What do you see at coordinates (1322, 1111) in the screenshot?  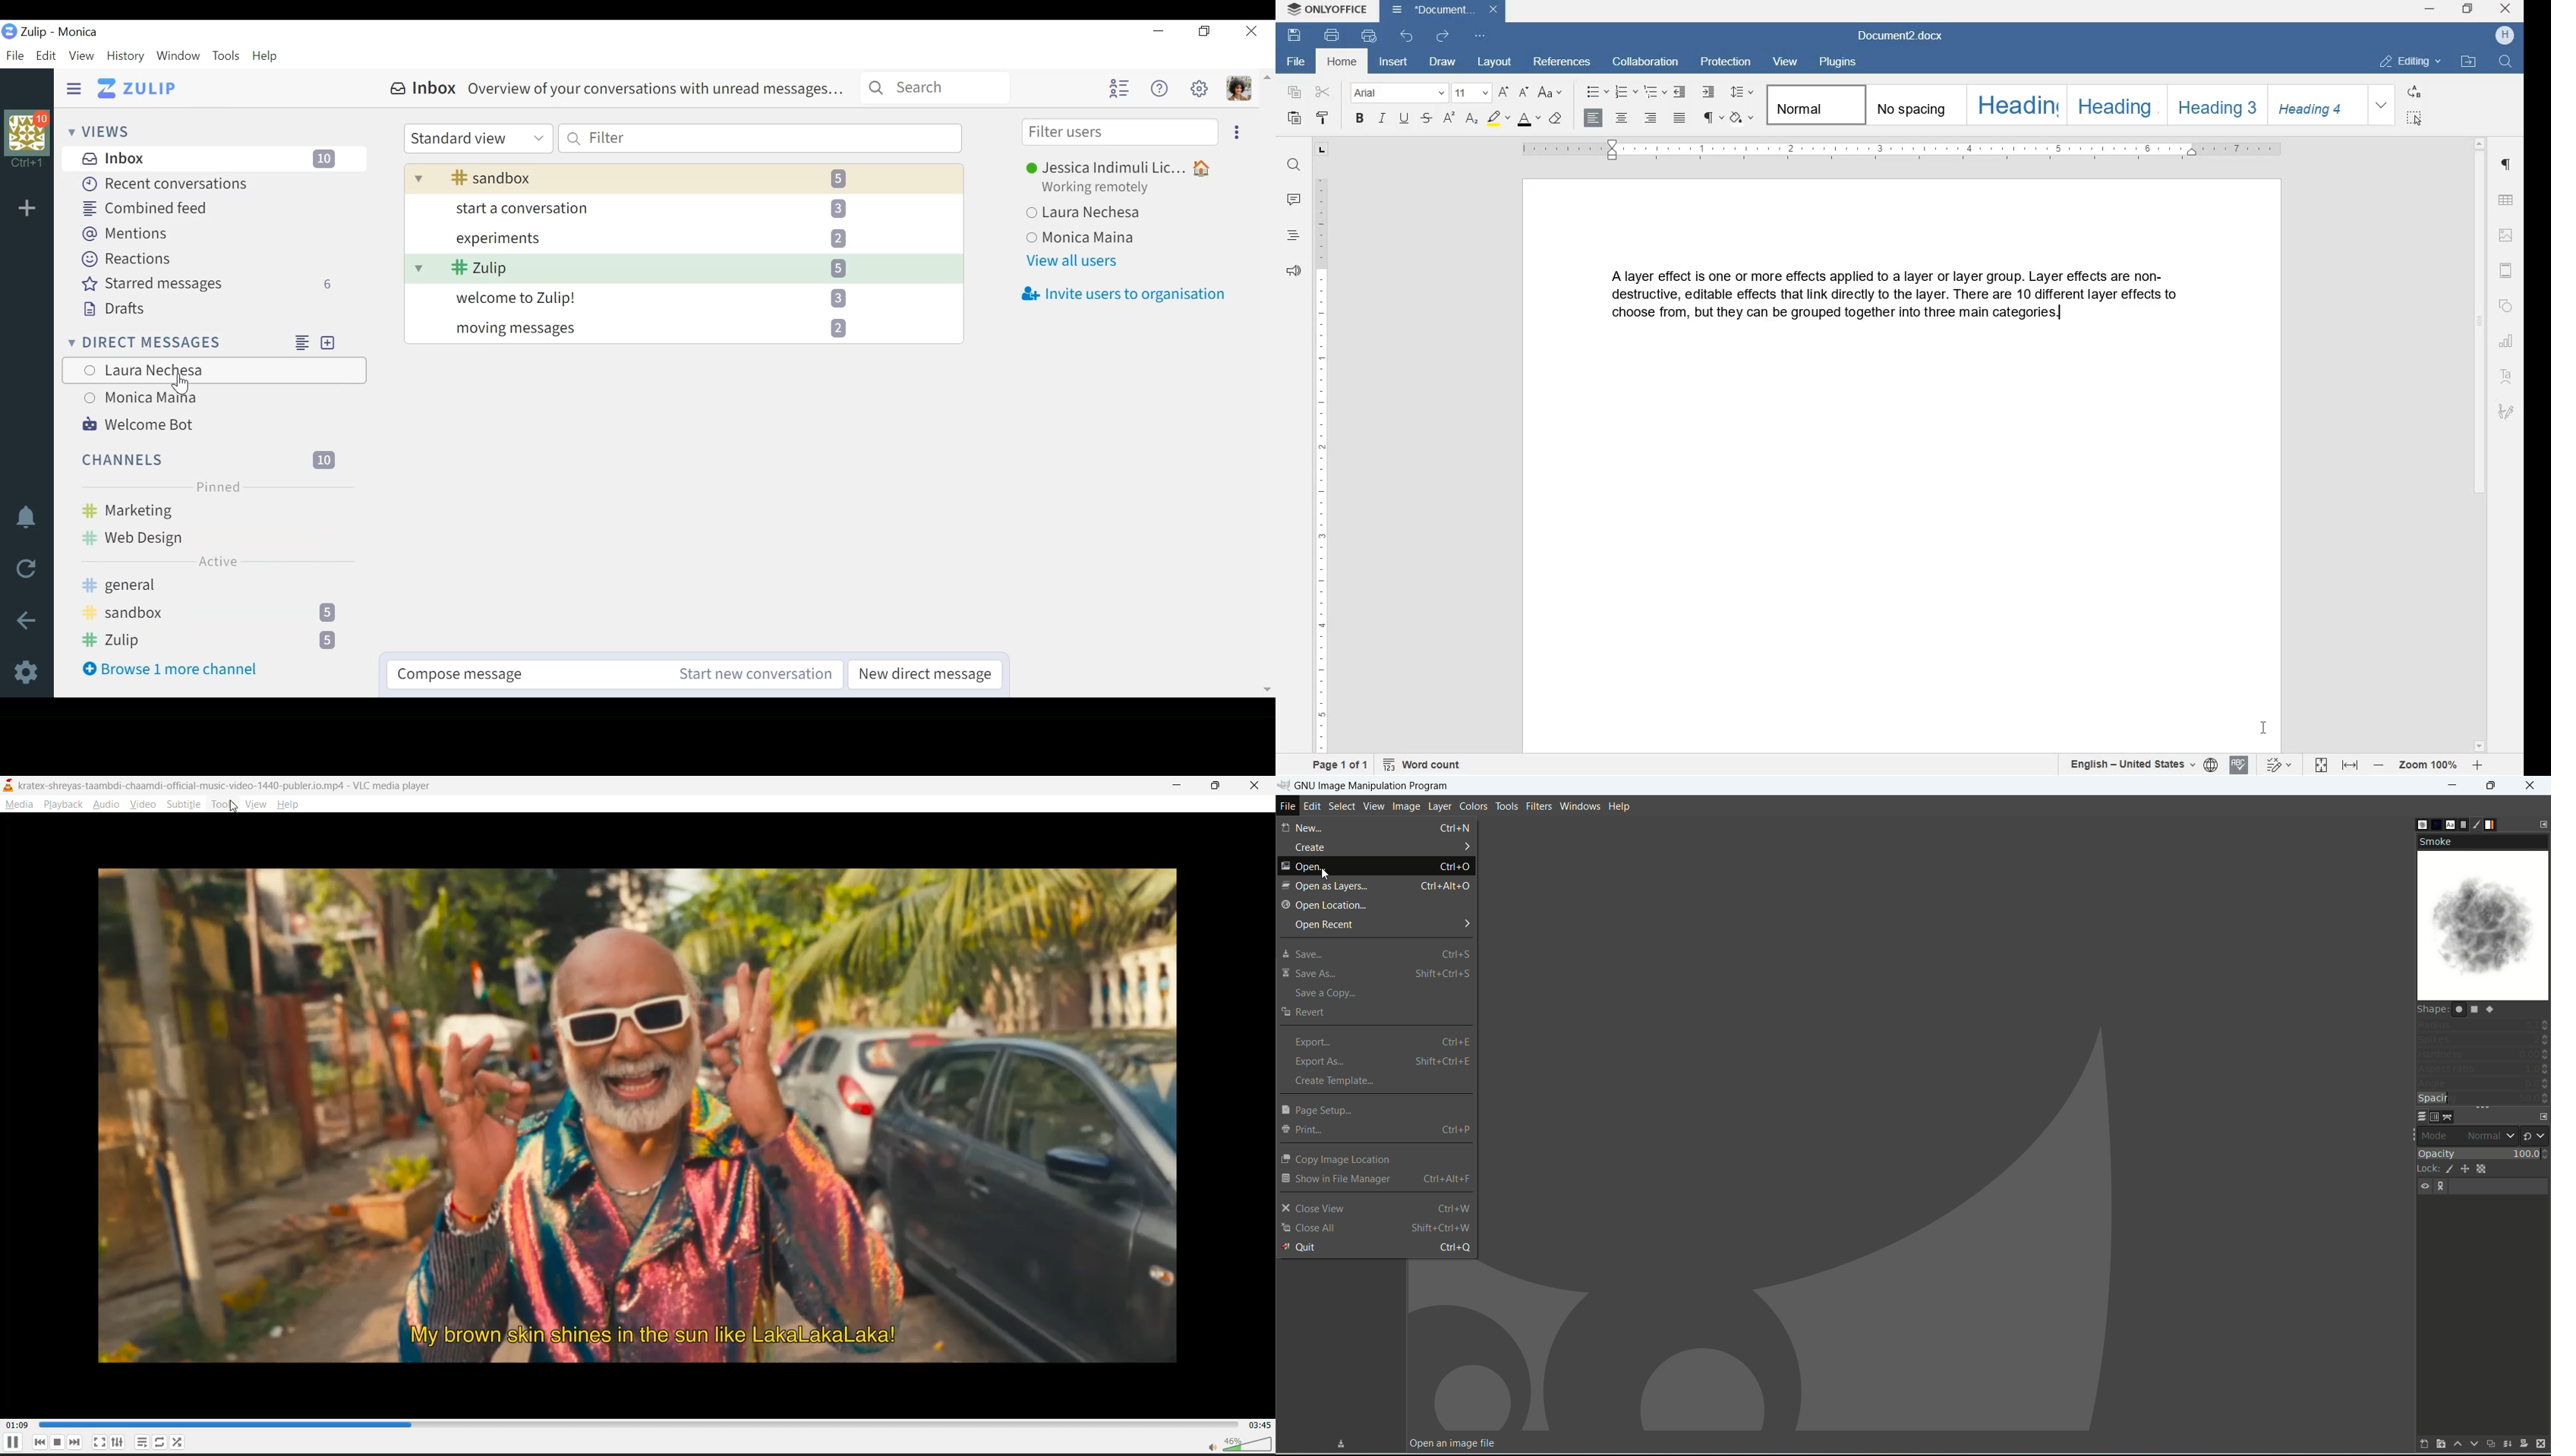 I see `page set up` at bounding box center [1322, 1111].